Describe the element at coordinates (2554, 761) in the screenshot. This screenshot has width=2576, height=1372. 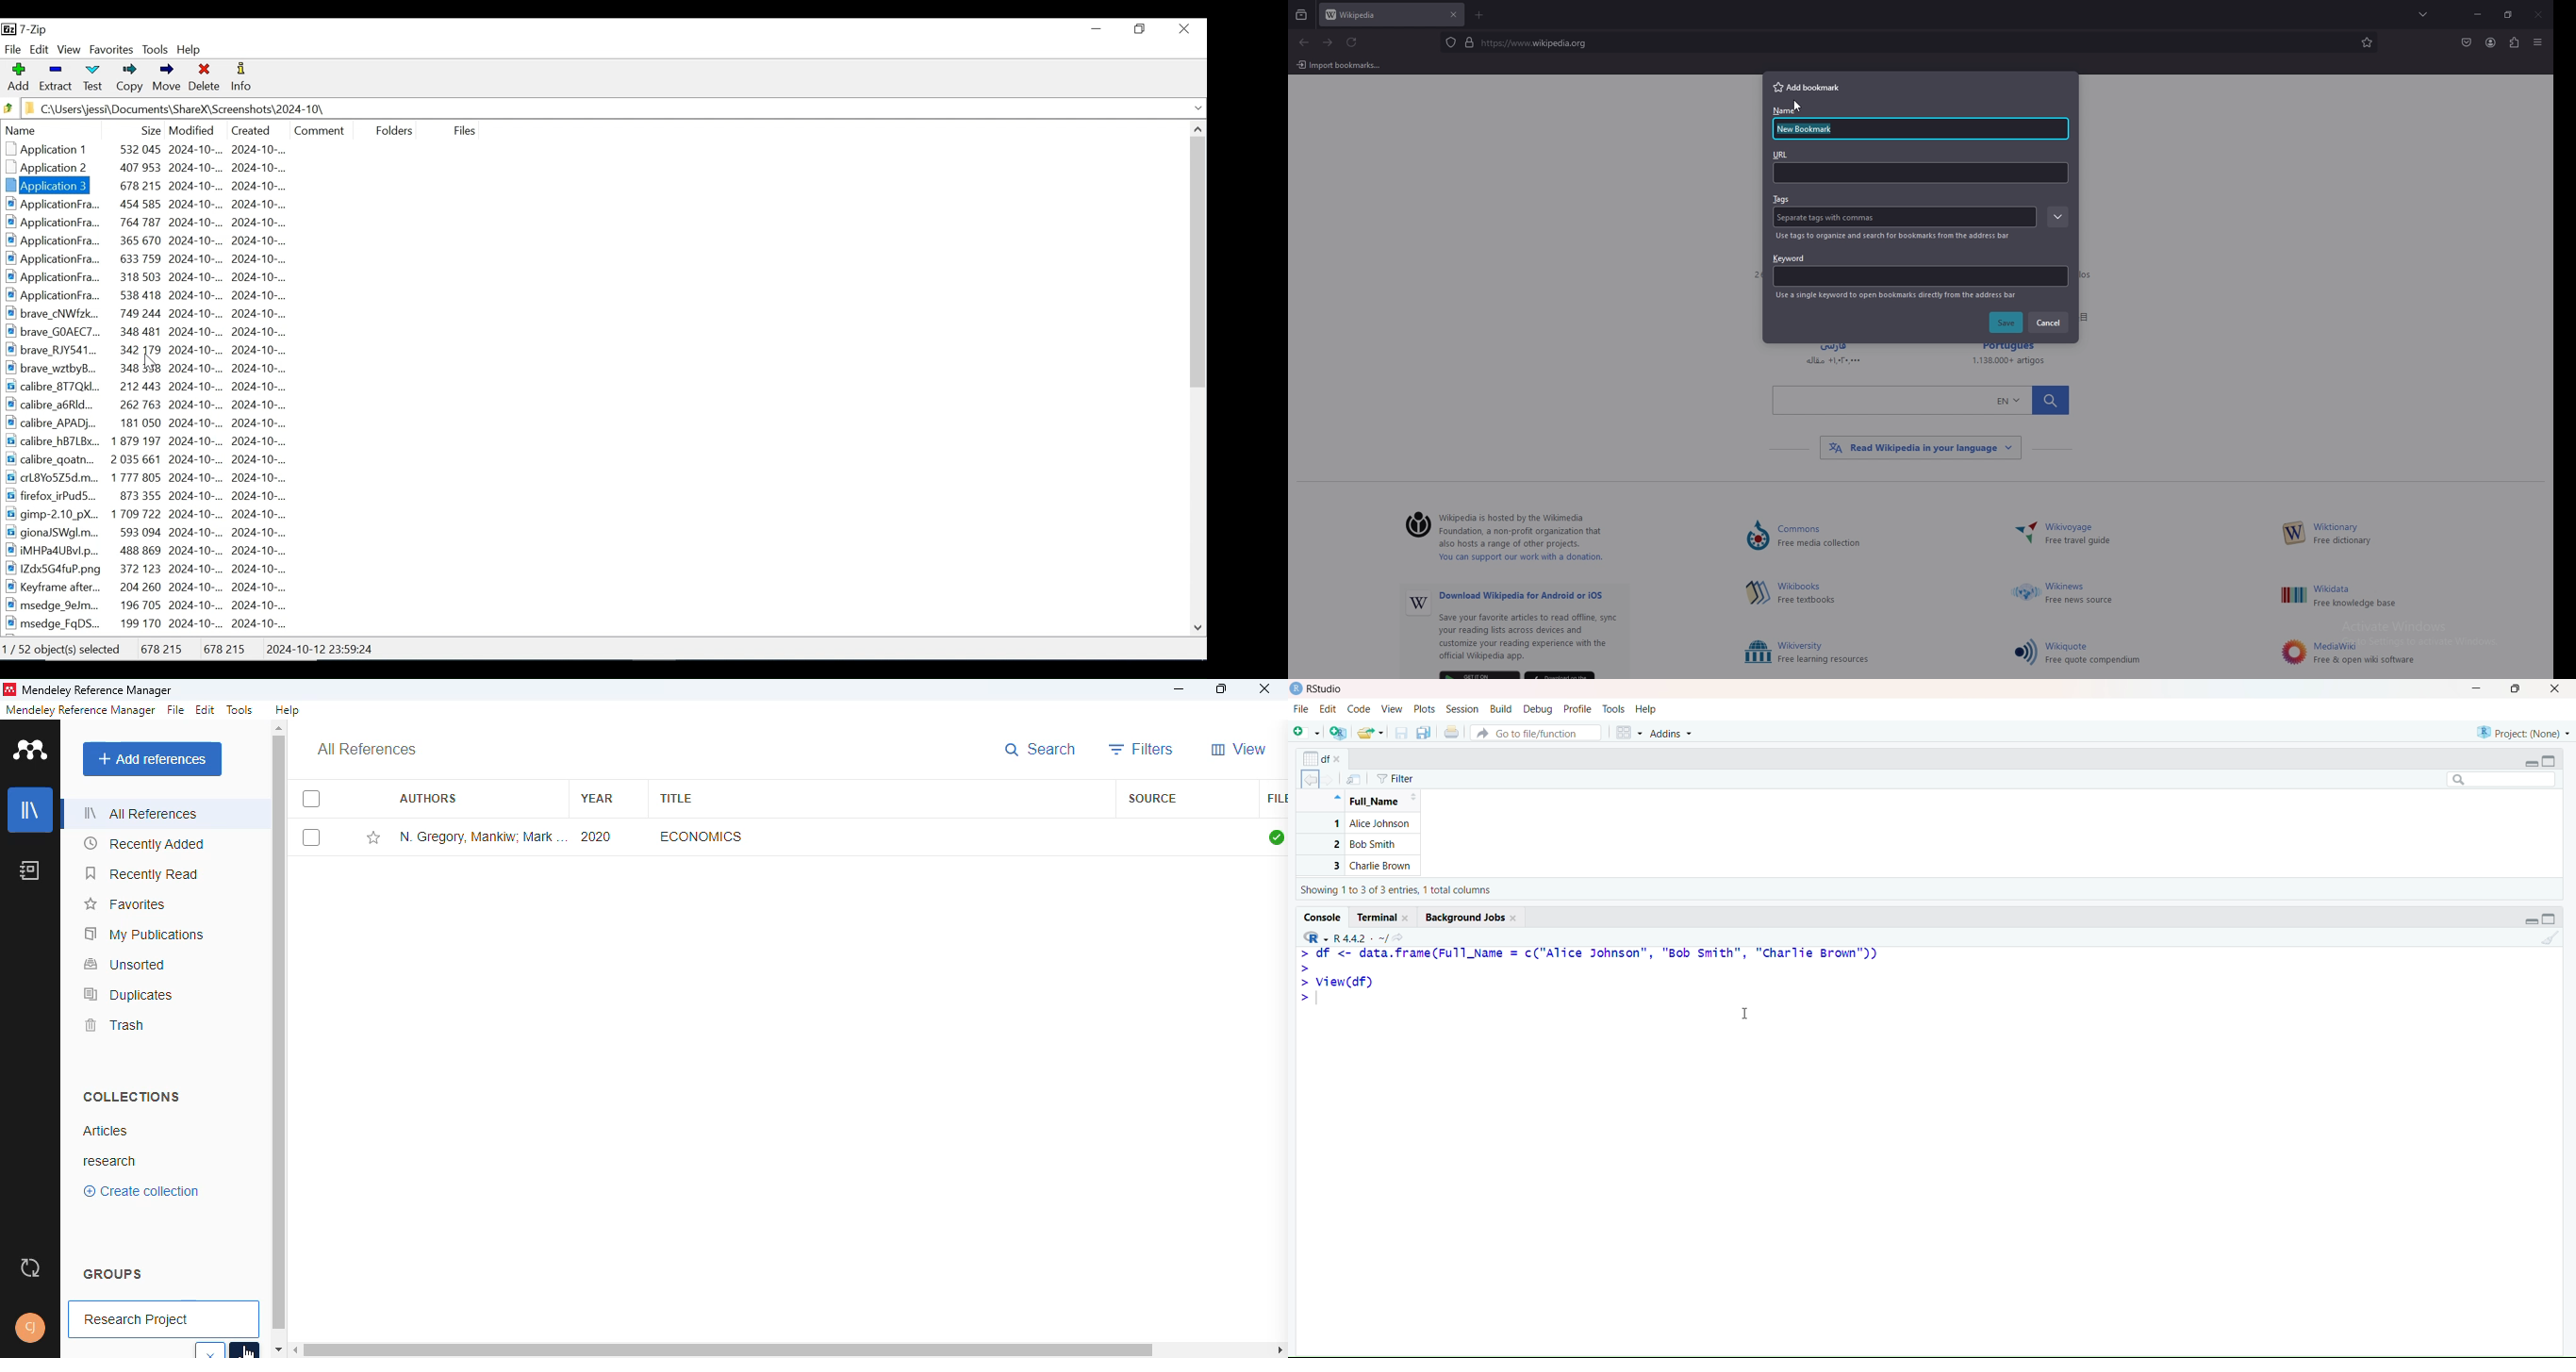
I see `Maximize` at that location.